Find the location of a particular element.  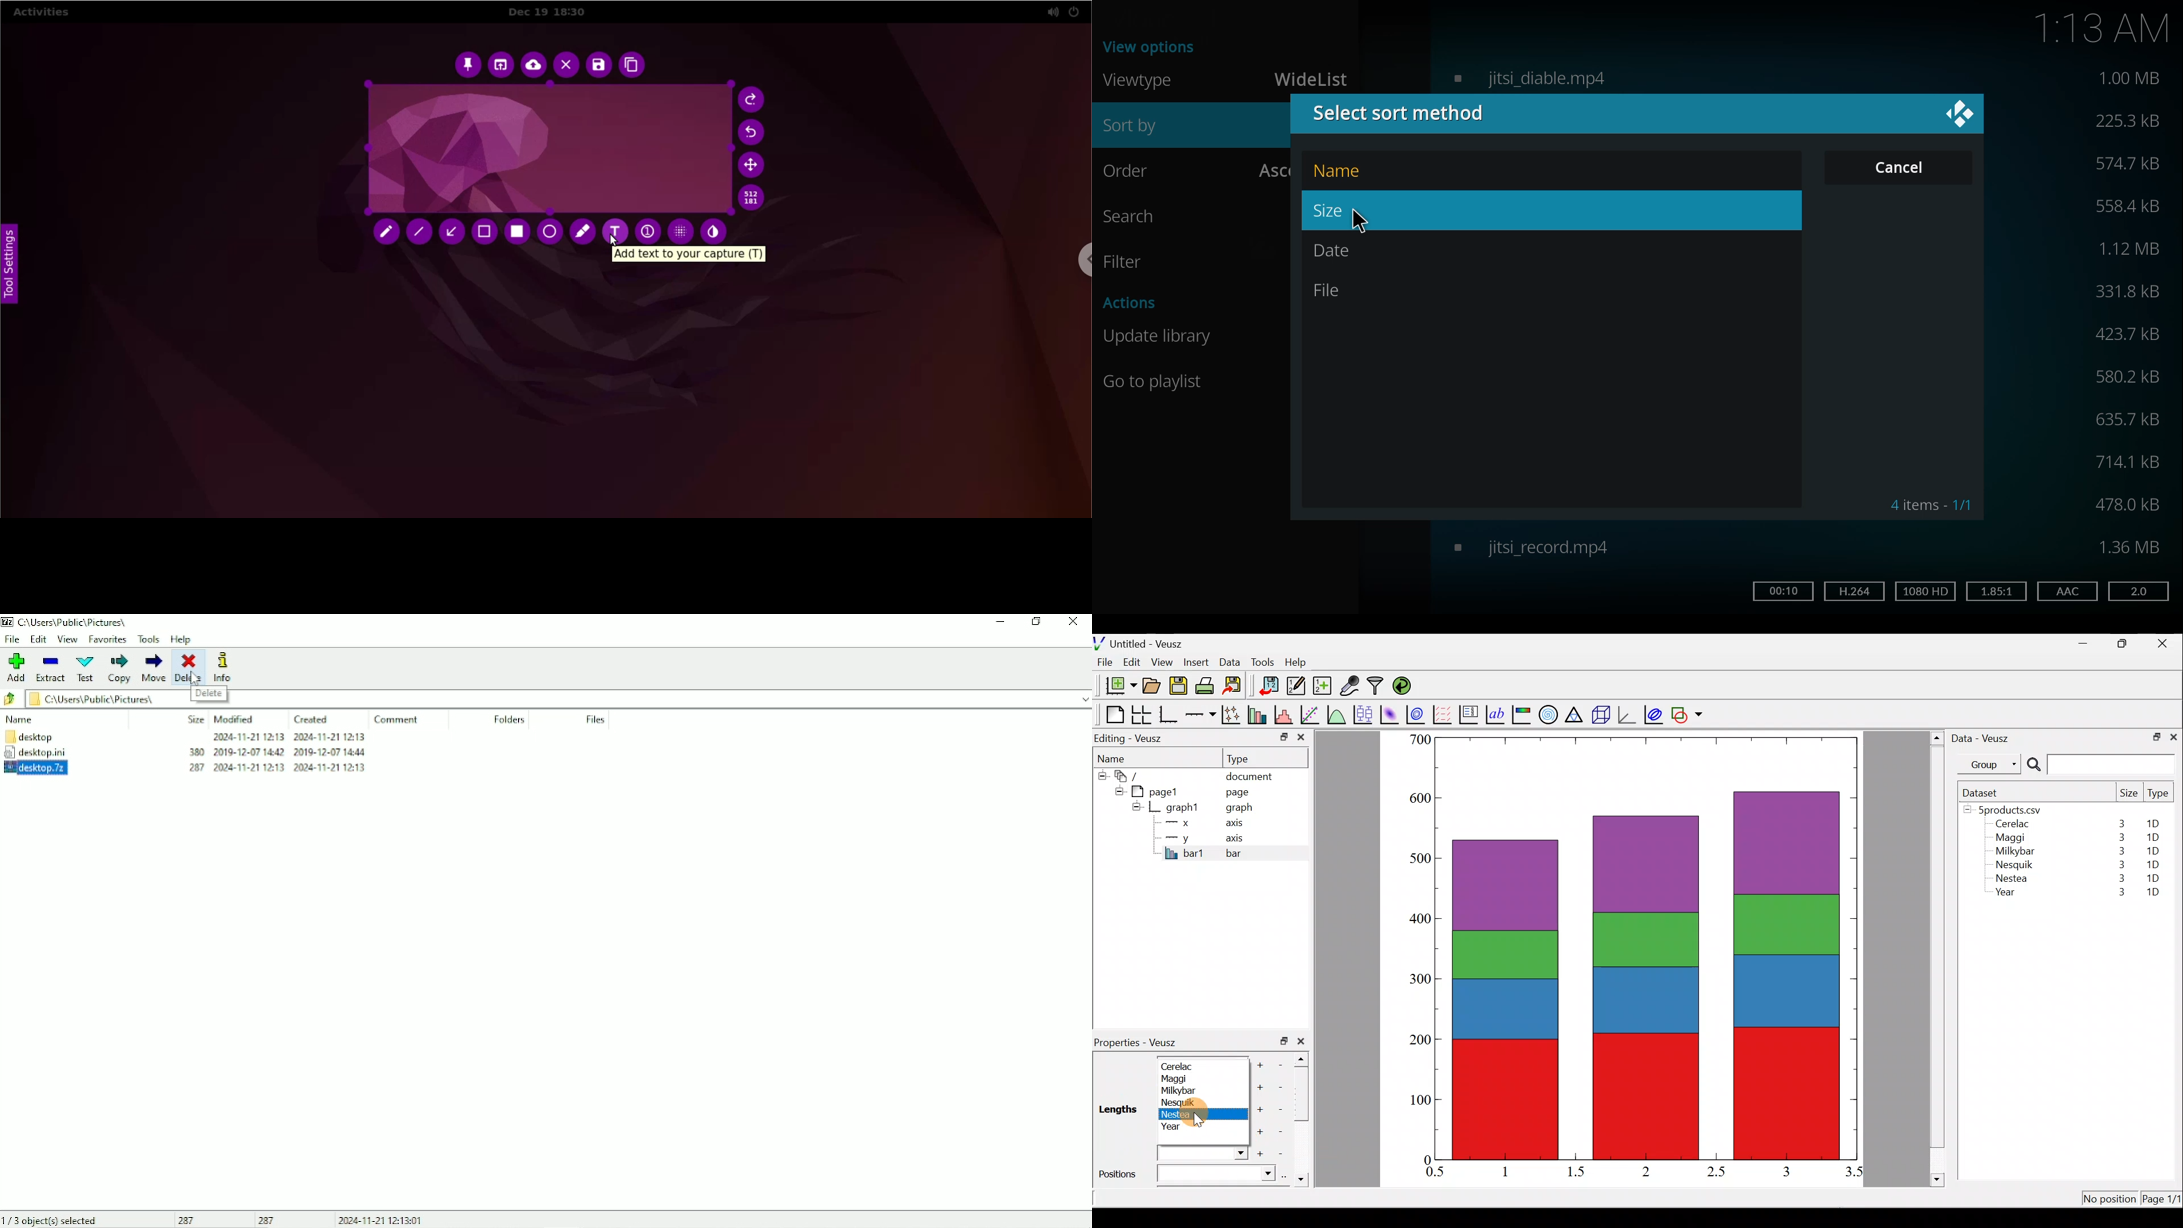

size is located at coordinates (2122, 166).